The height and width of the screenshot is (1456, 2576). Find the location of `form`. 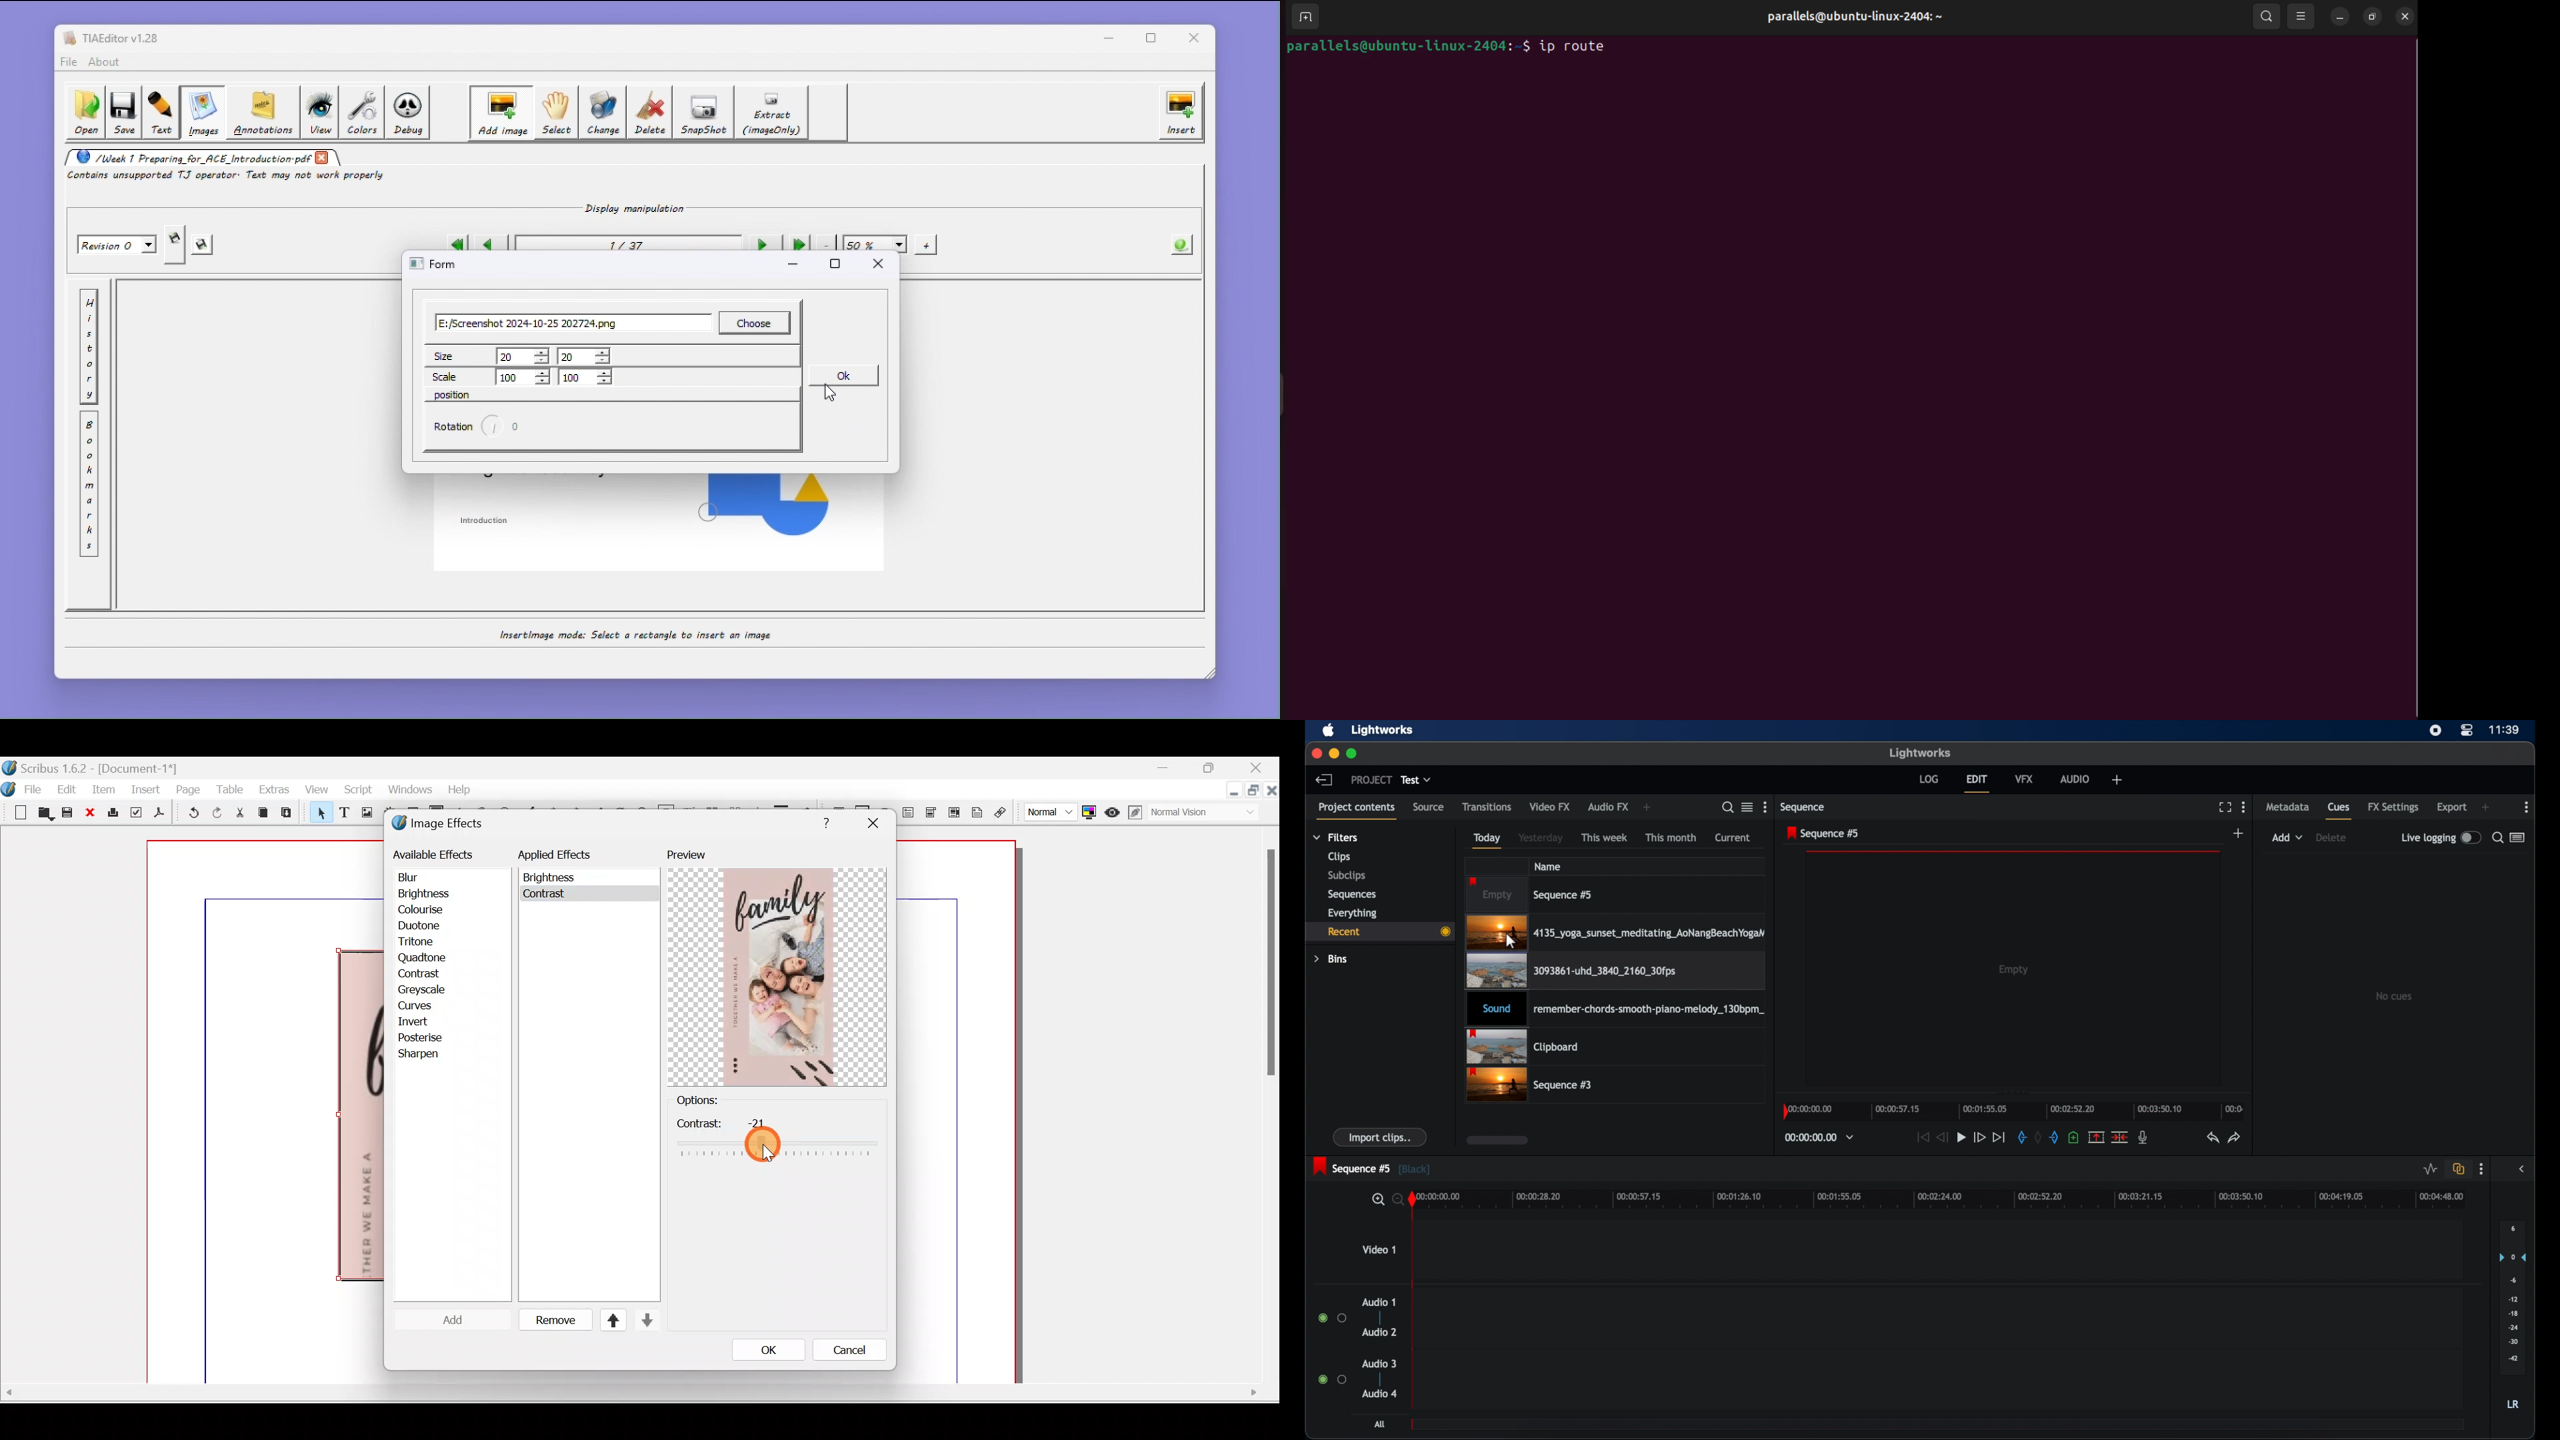

form is located at coordinates (433, 263).